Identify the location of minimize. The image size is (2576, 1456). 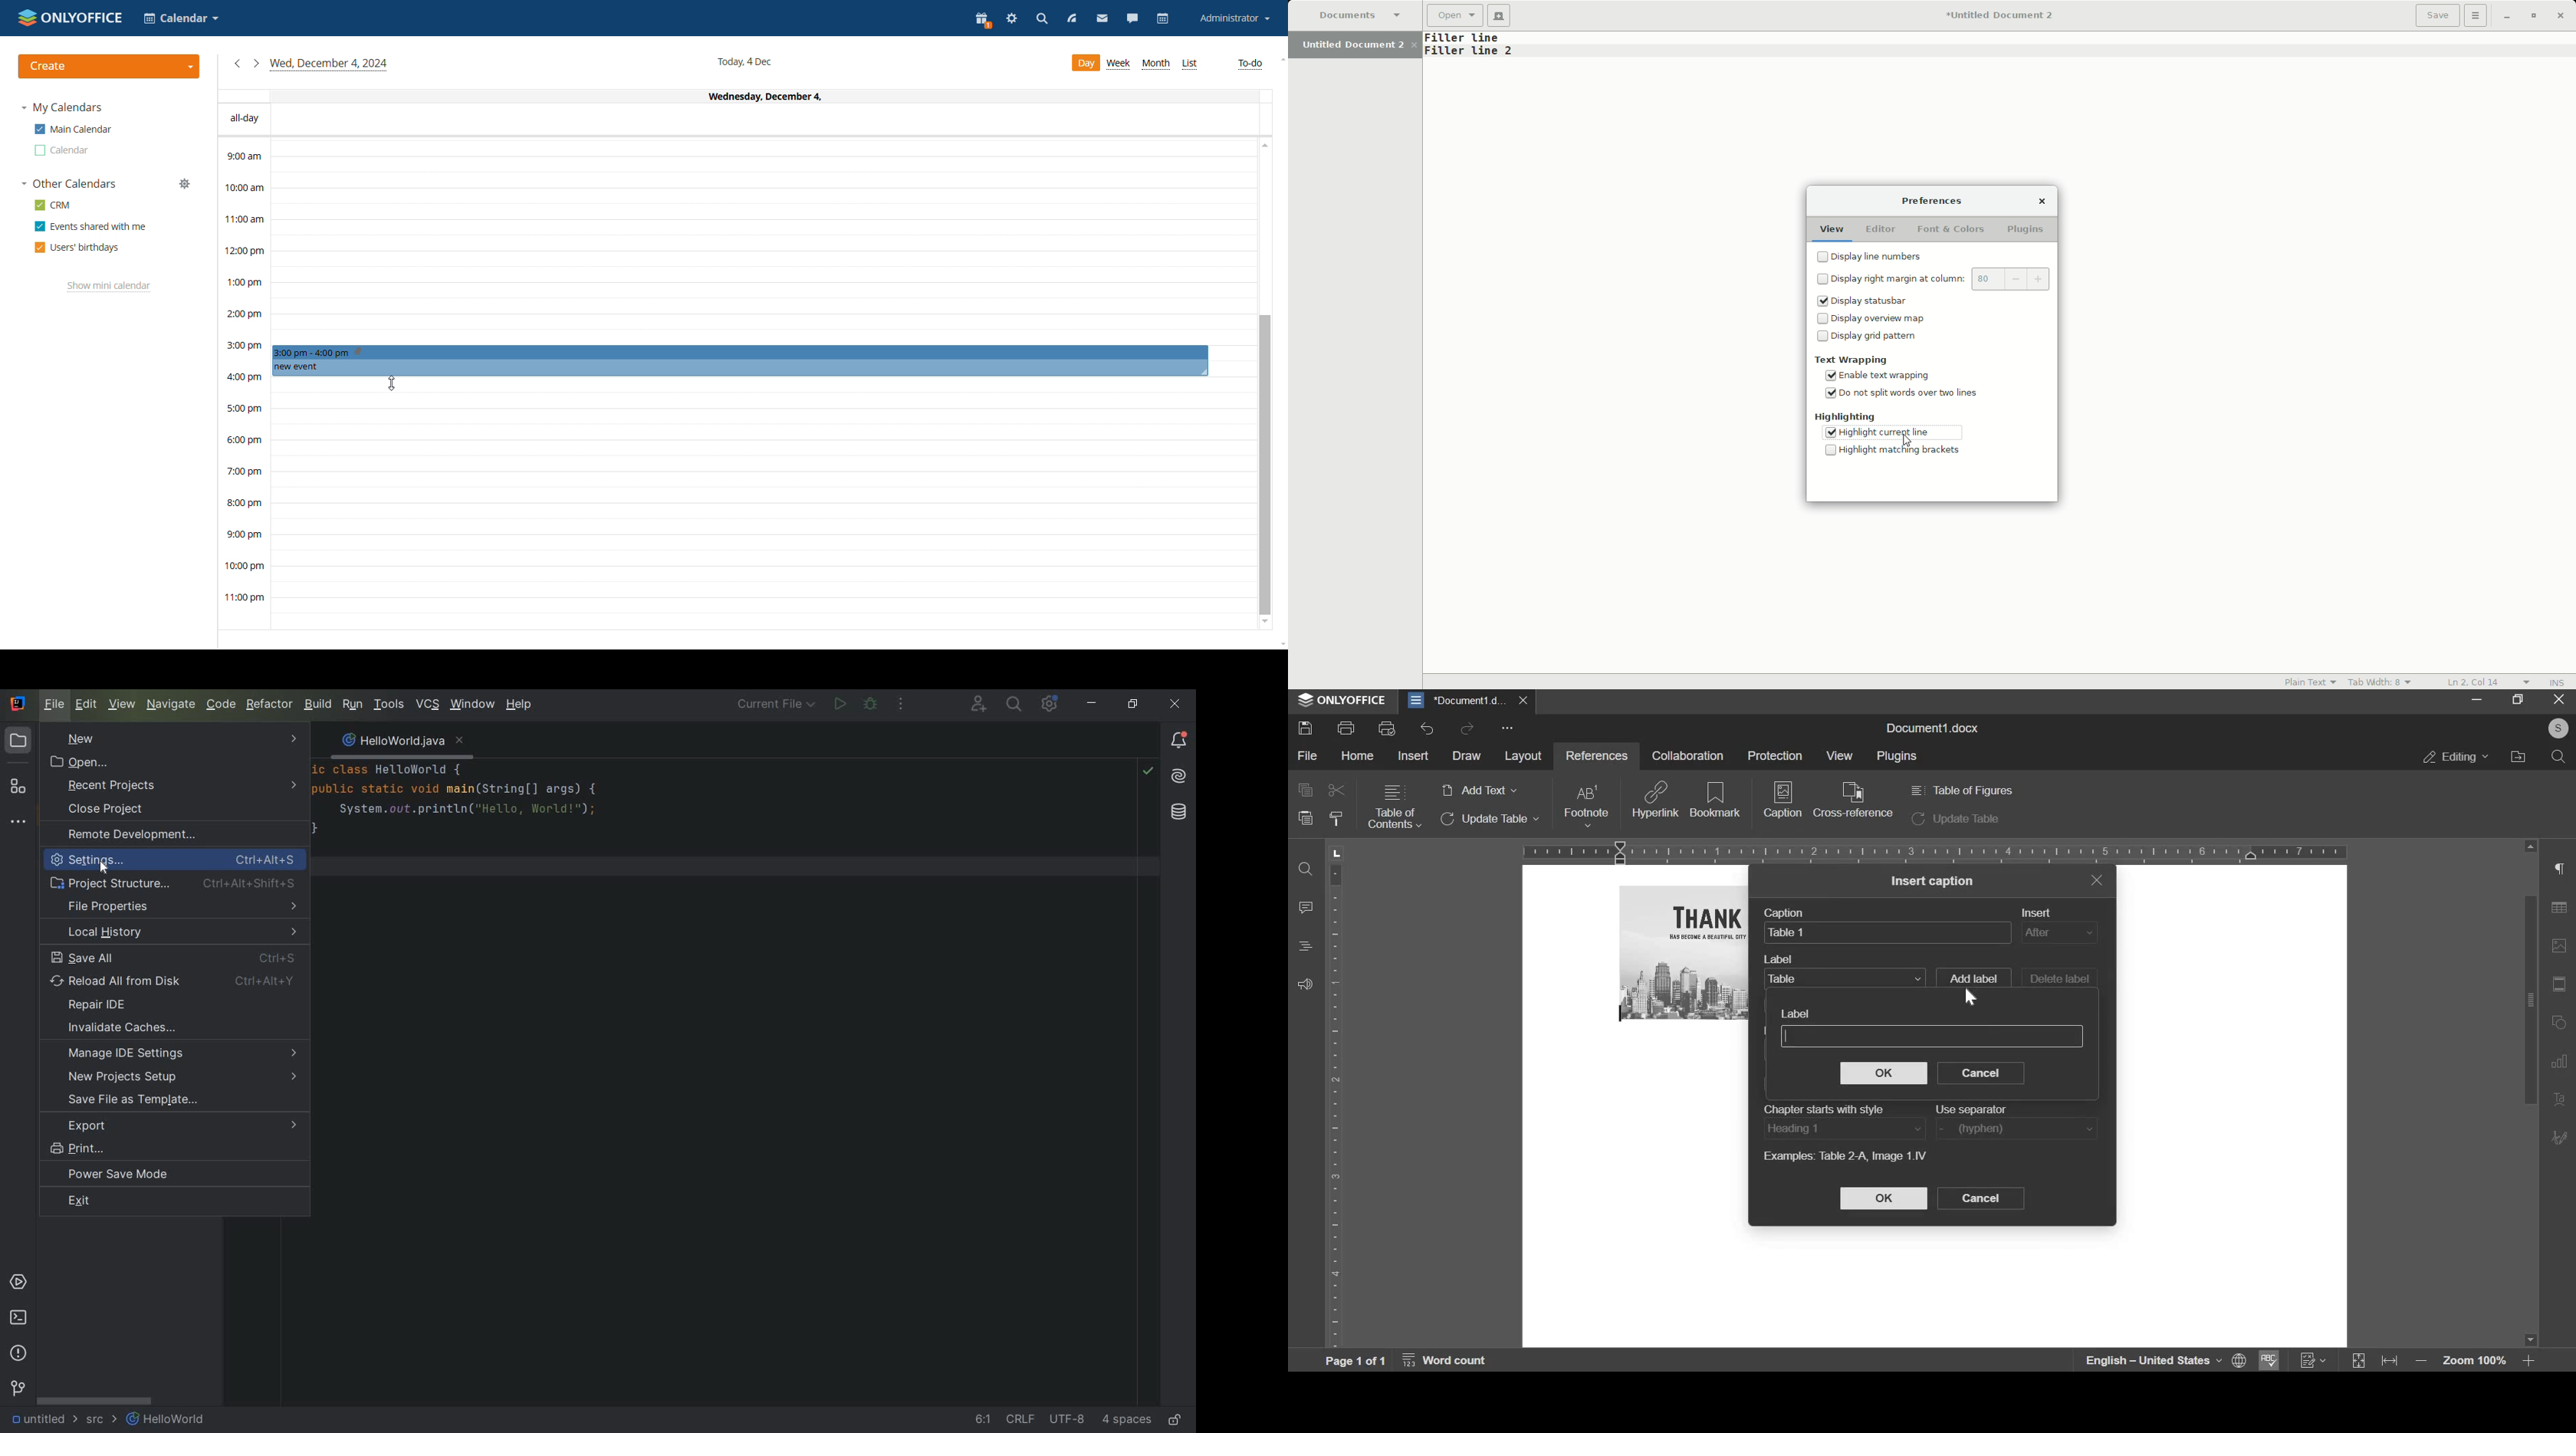
(2477, 700).